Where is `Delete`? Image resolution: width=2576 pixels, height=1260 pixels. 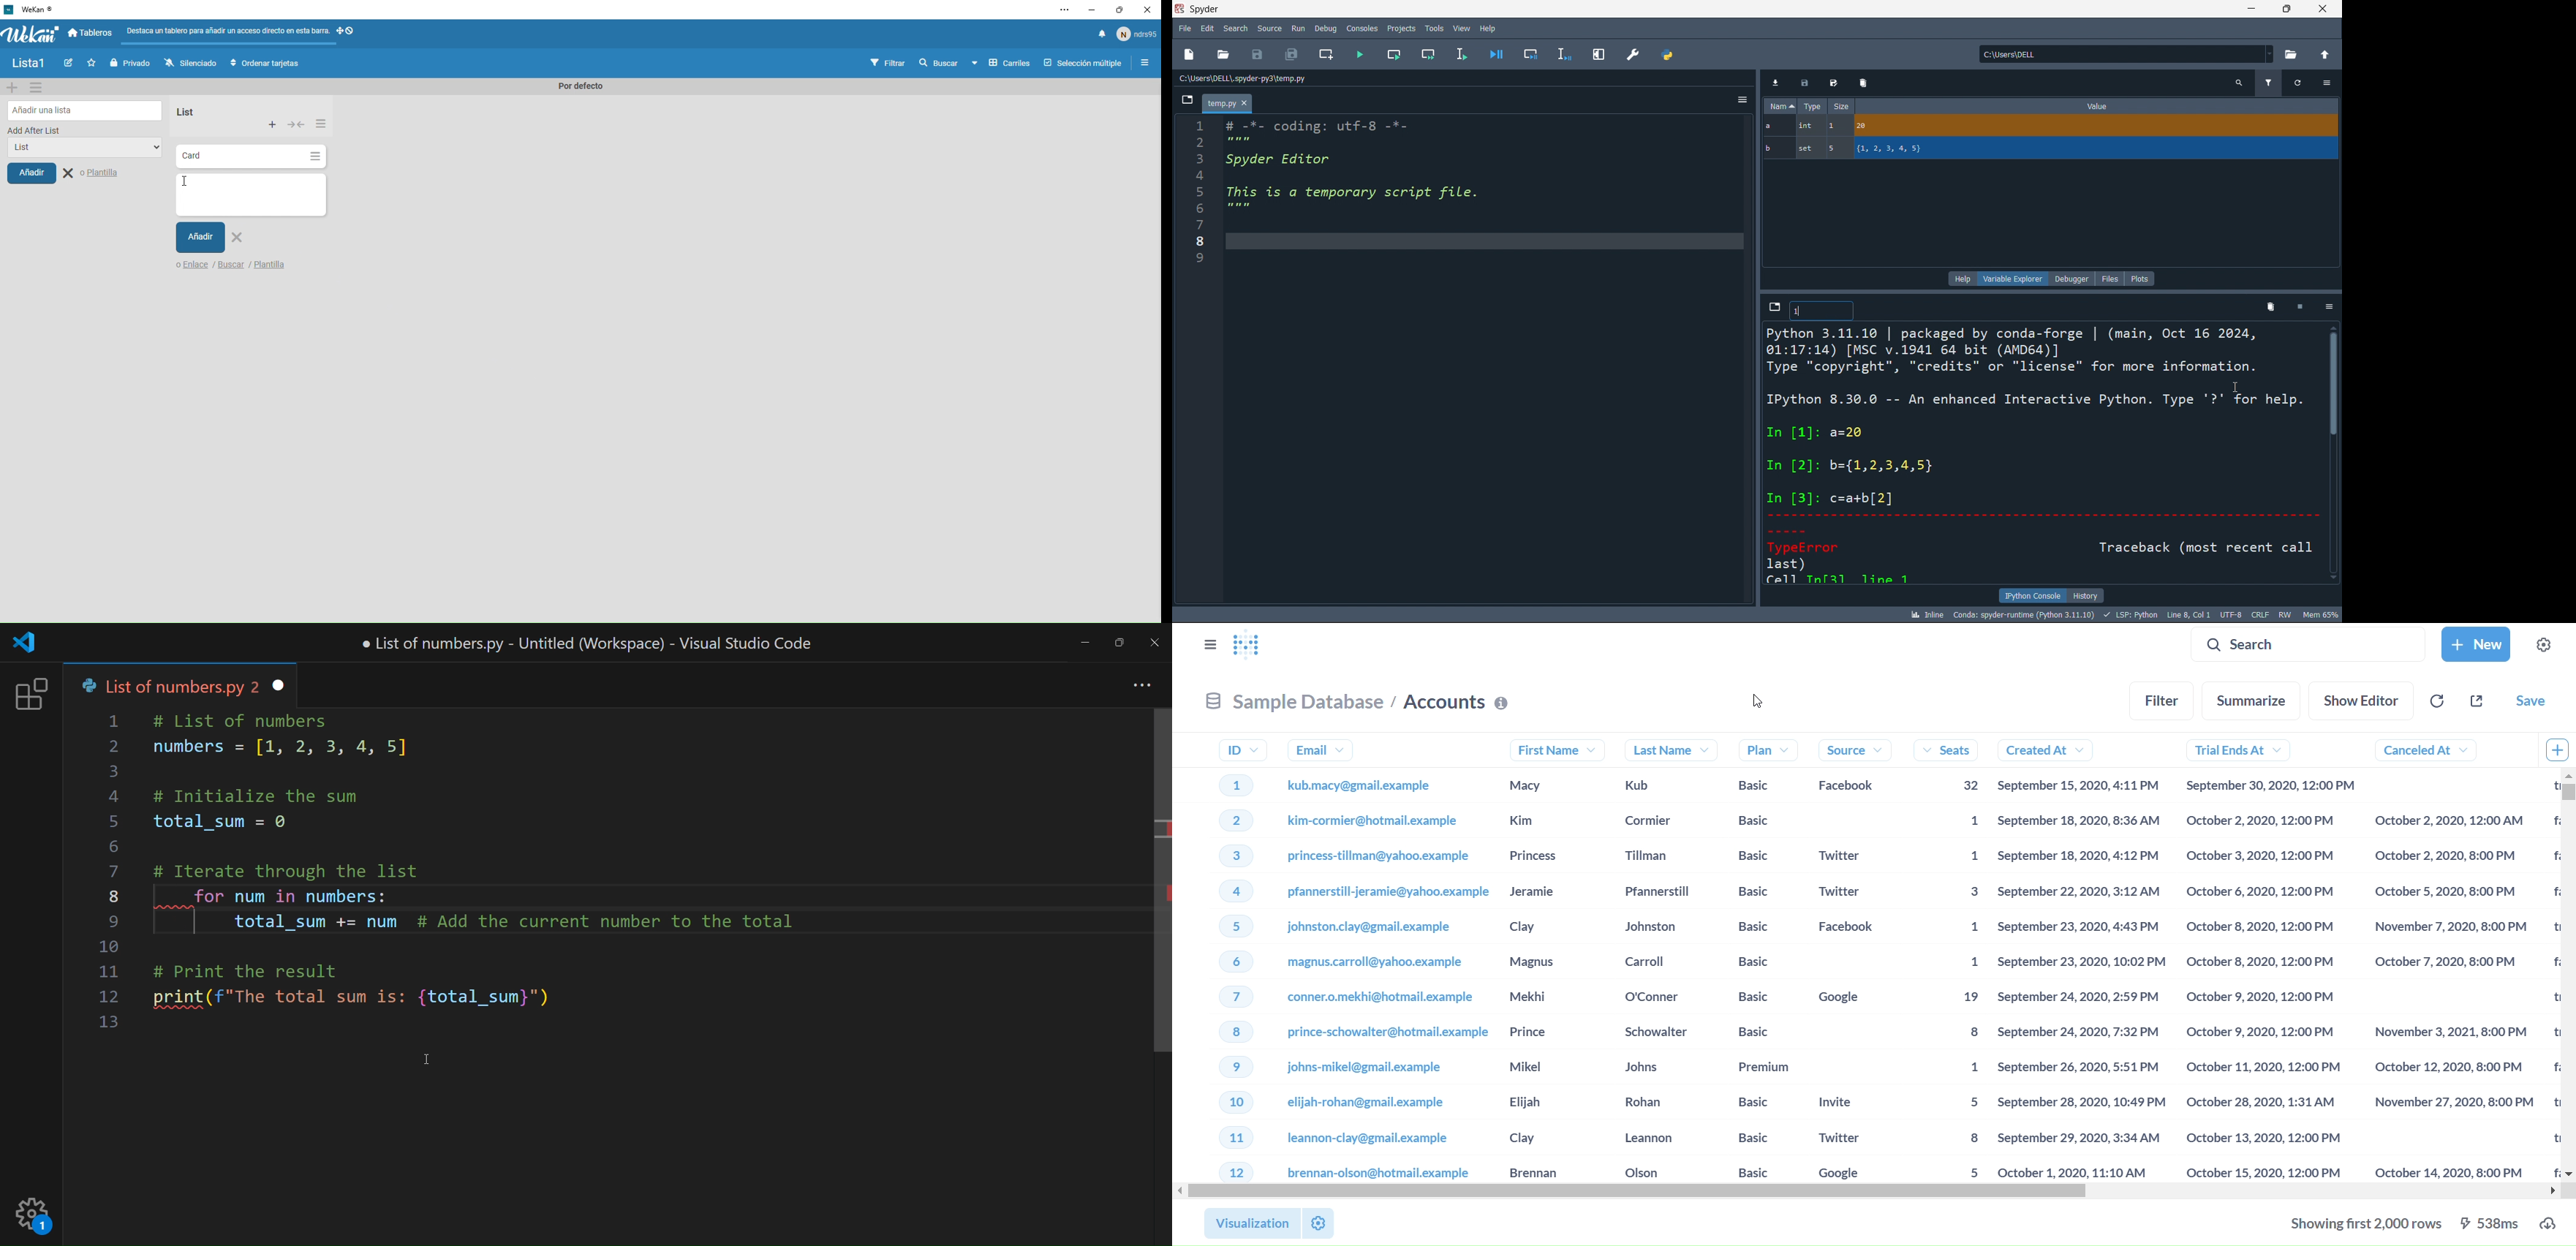
Delete is located at coordinates (240, 240).